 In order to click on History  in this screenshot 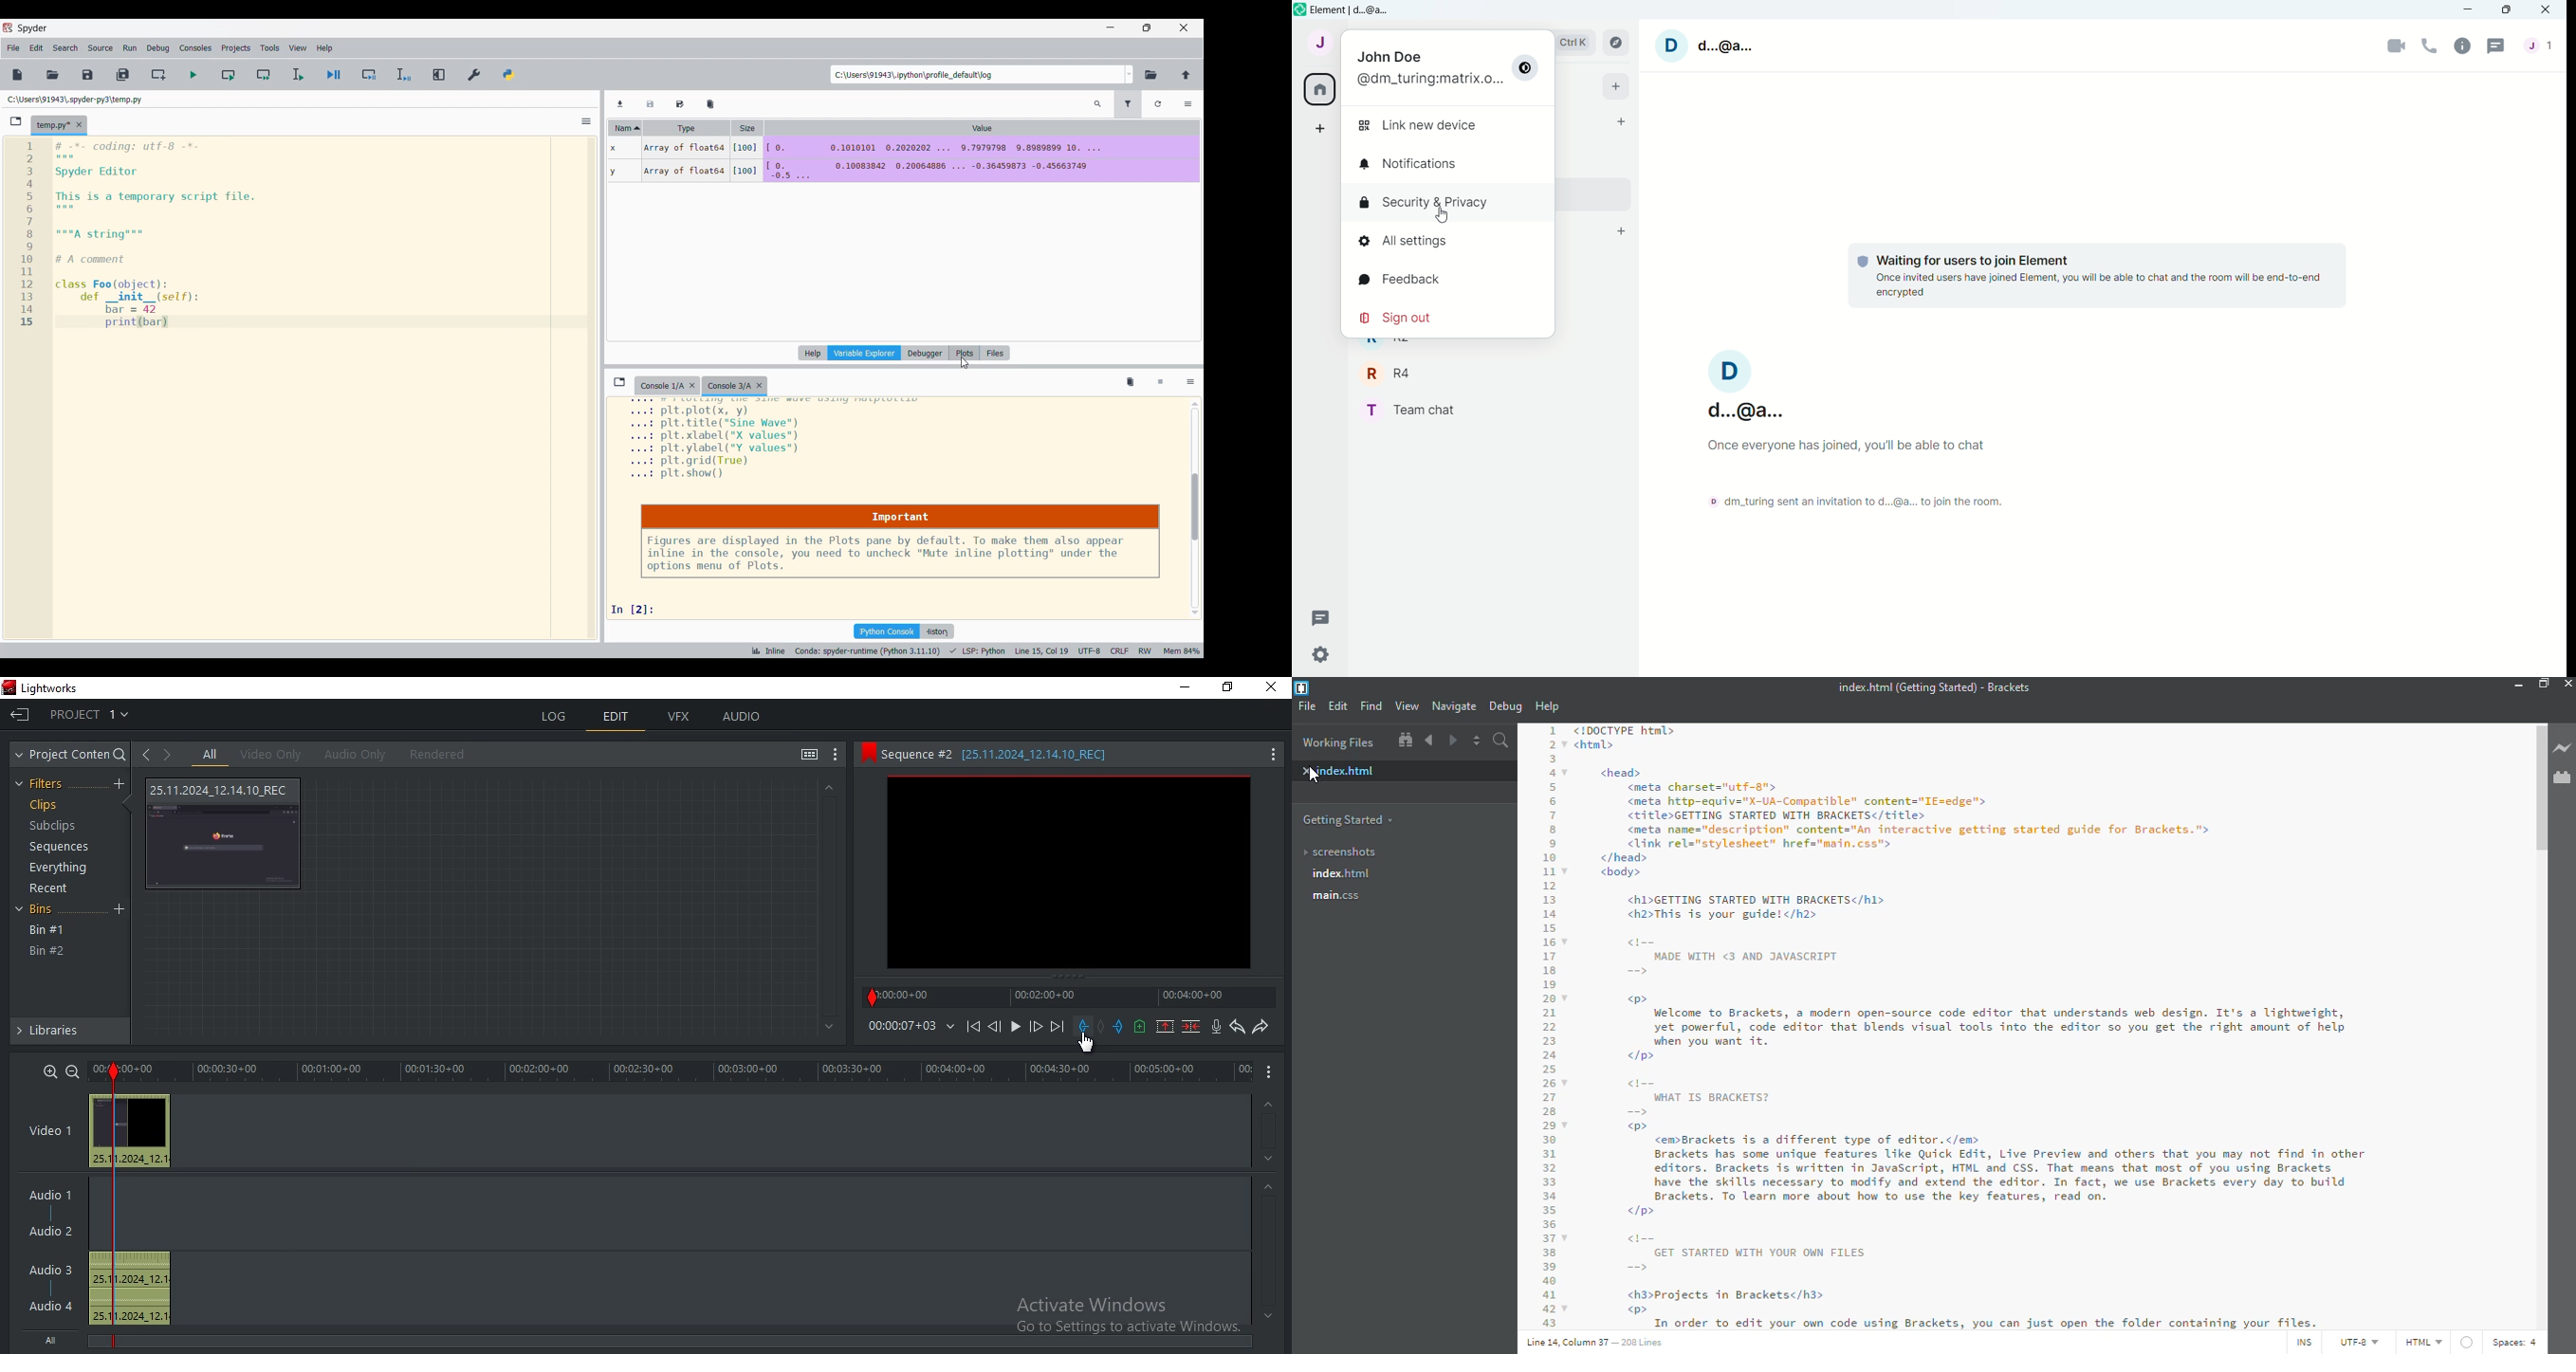, I will do `click(937, 631)`.